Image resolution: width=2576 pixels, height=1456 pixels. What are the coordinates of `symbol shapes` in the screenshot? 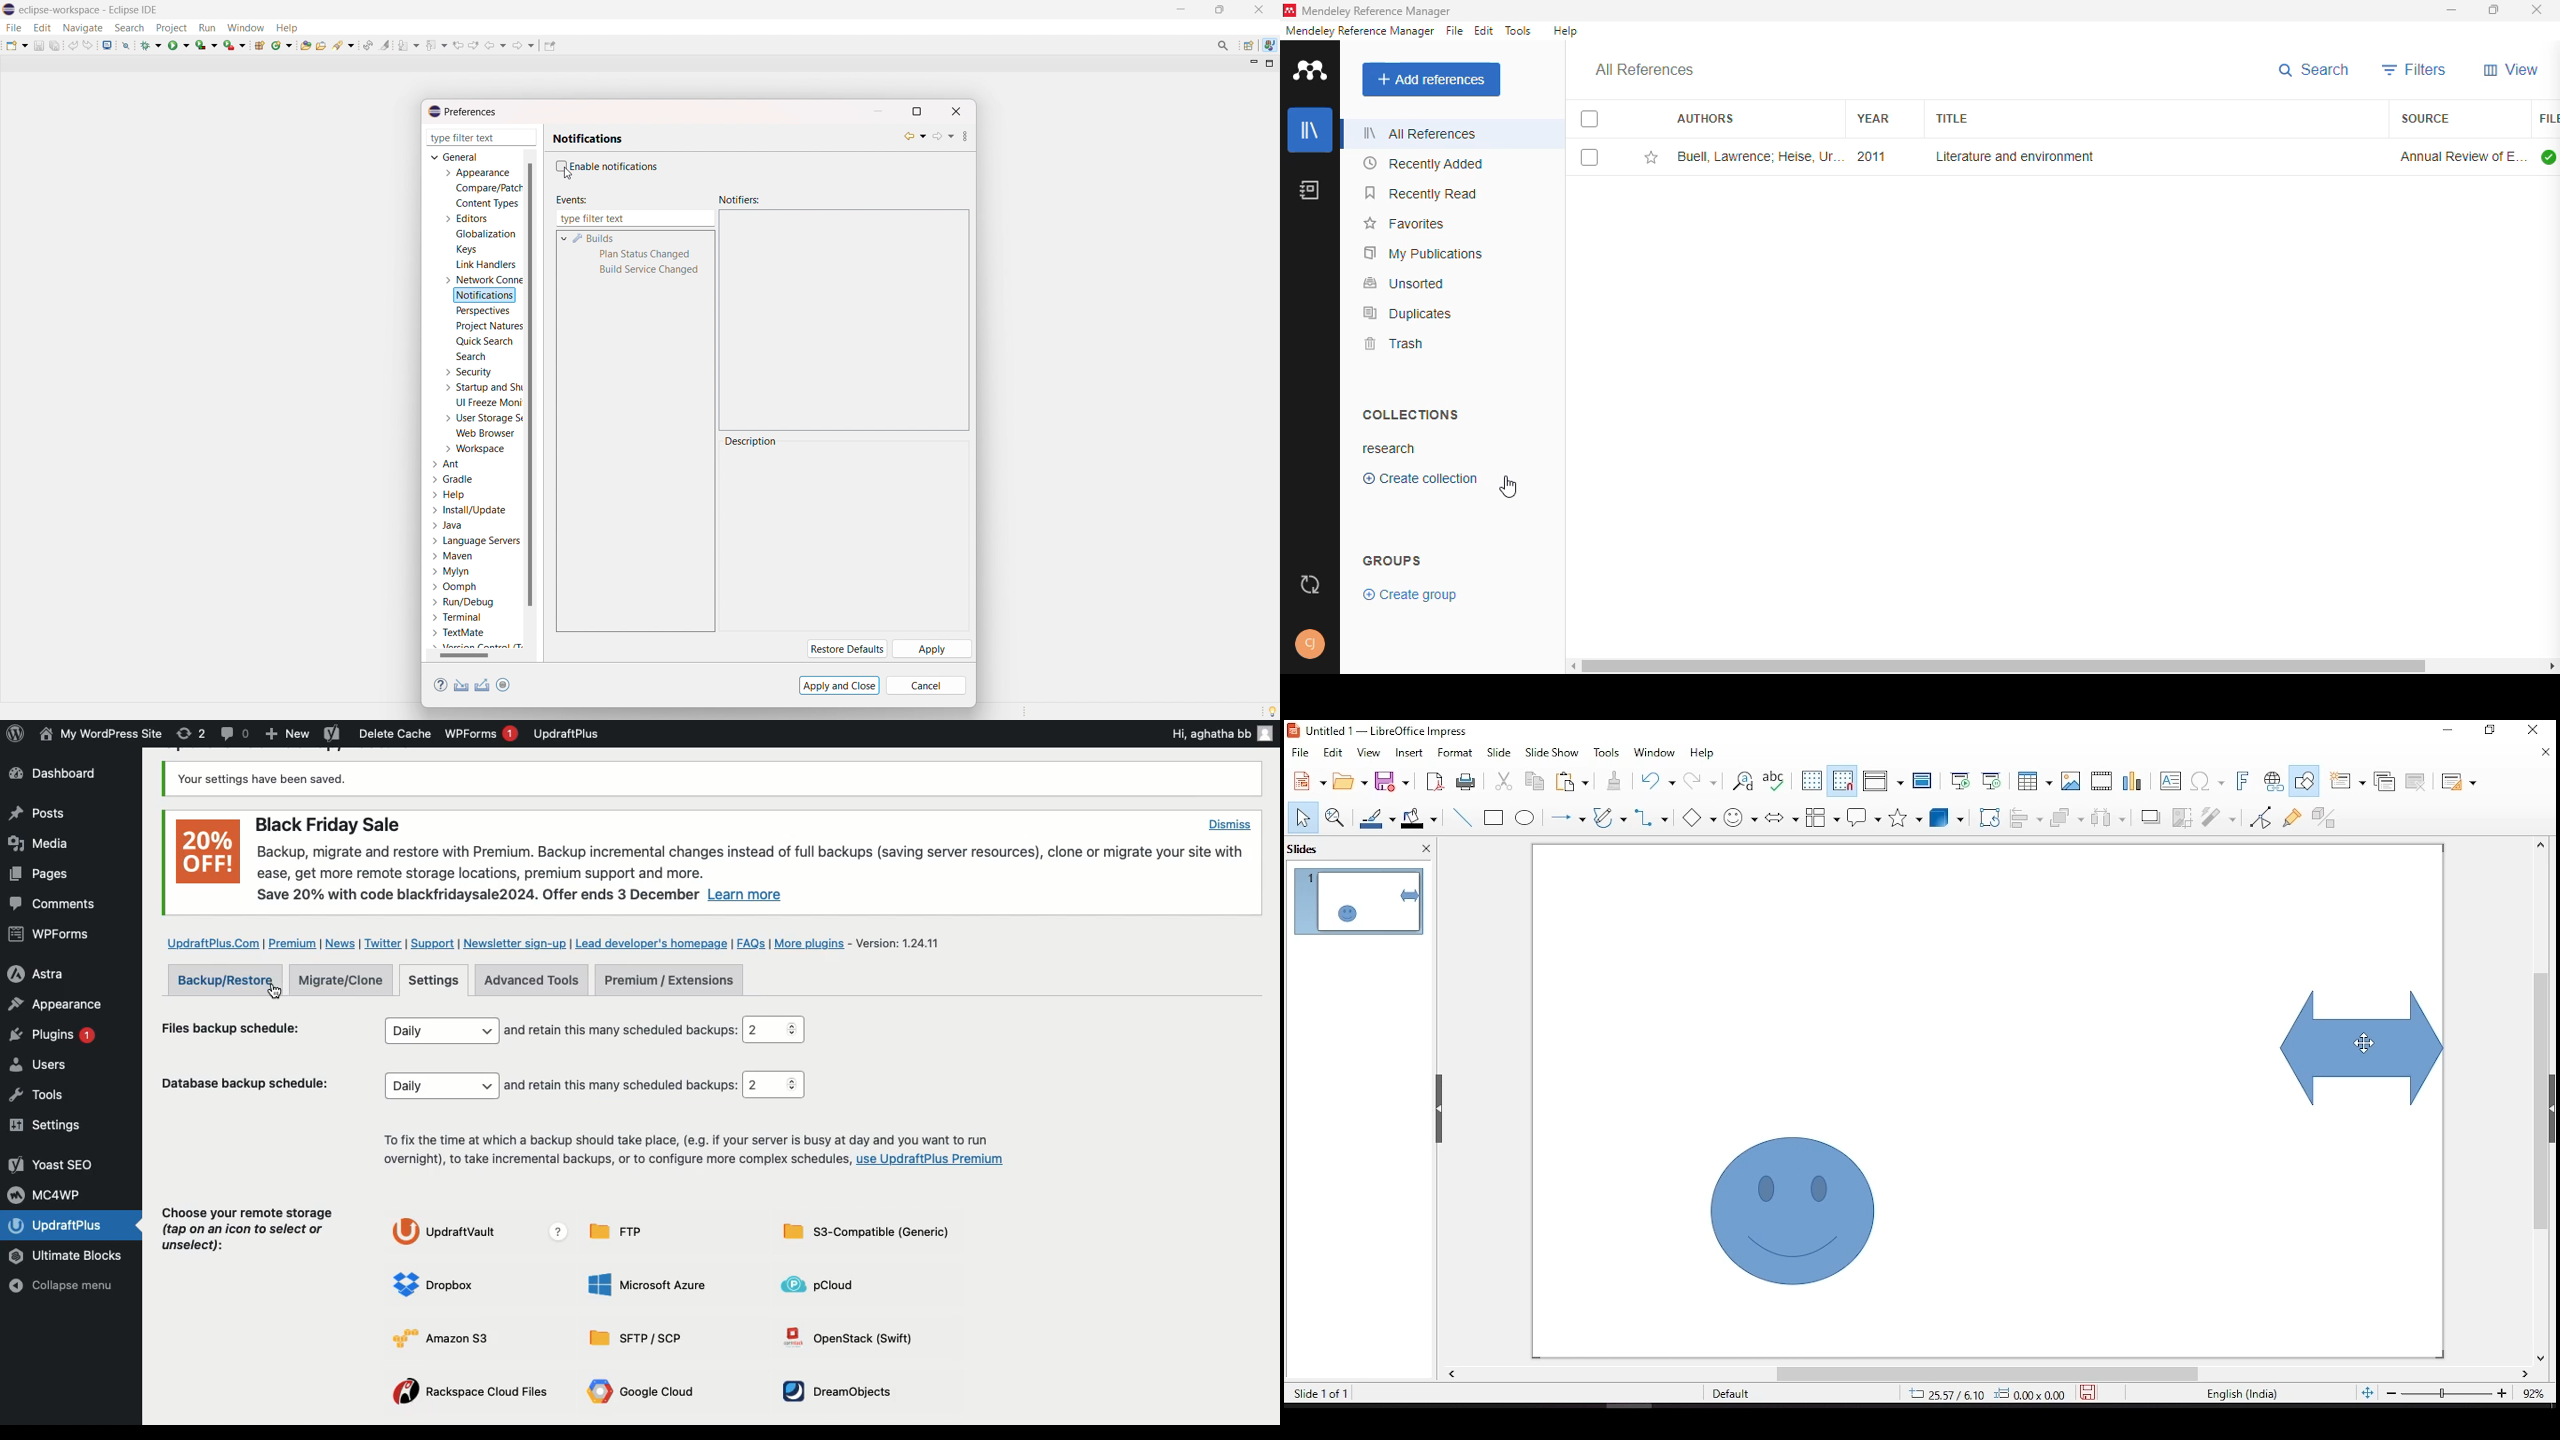 It's located at (1743, 816).